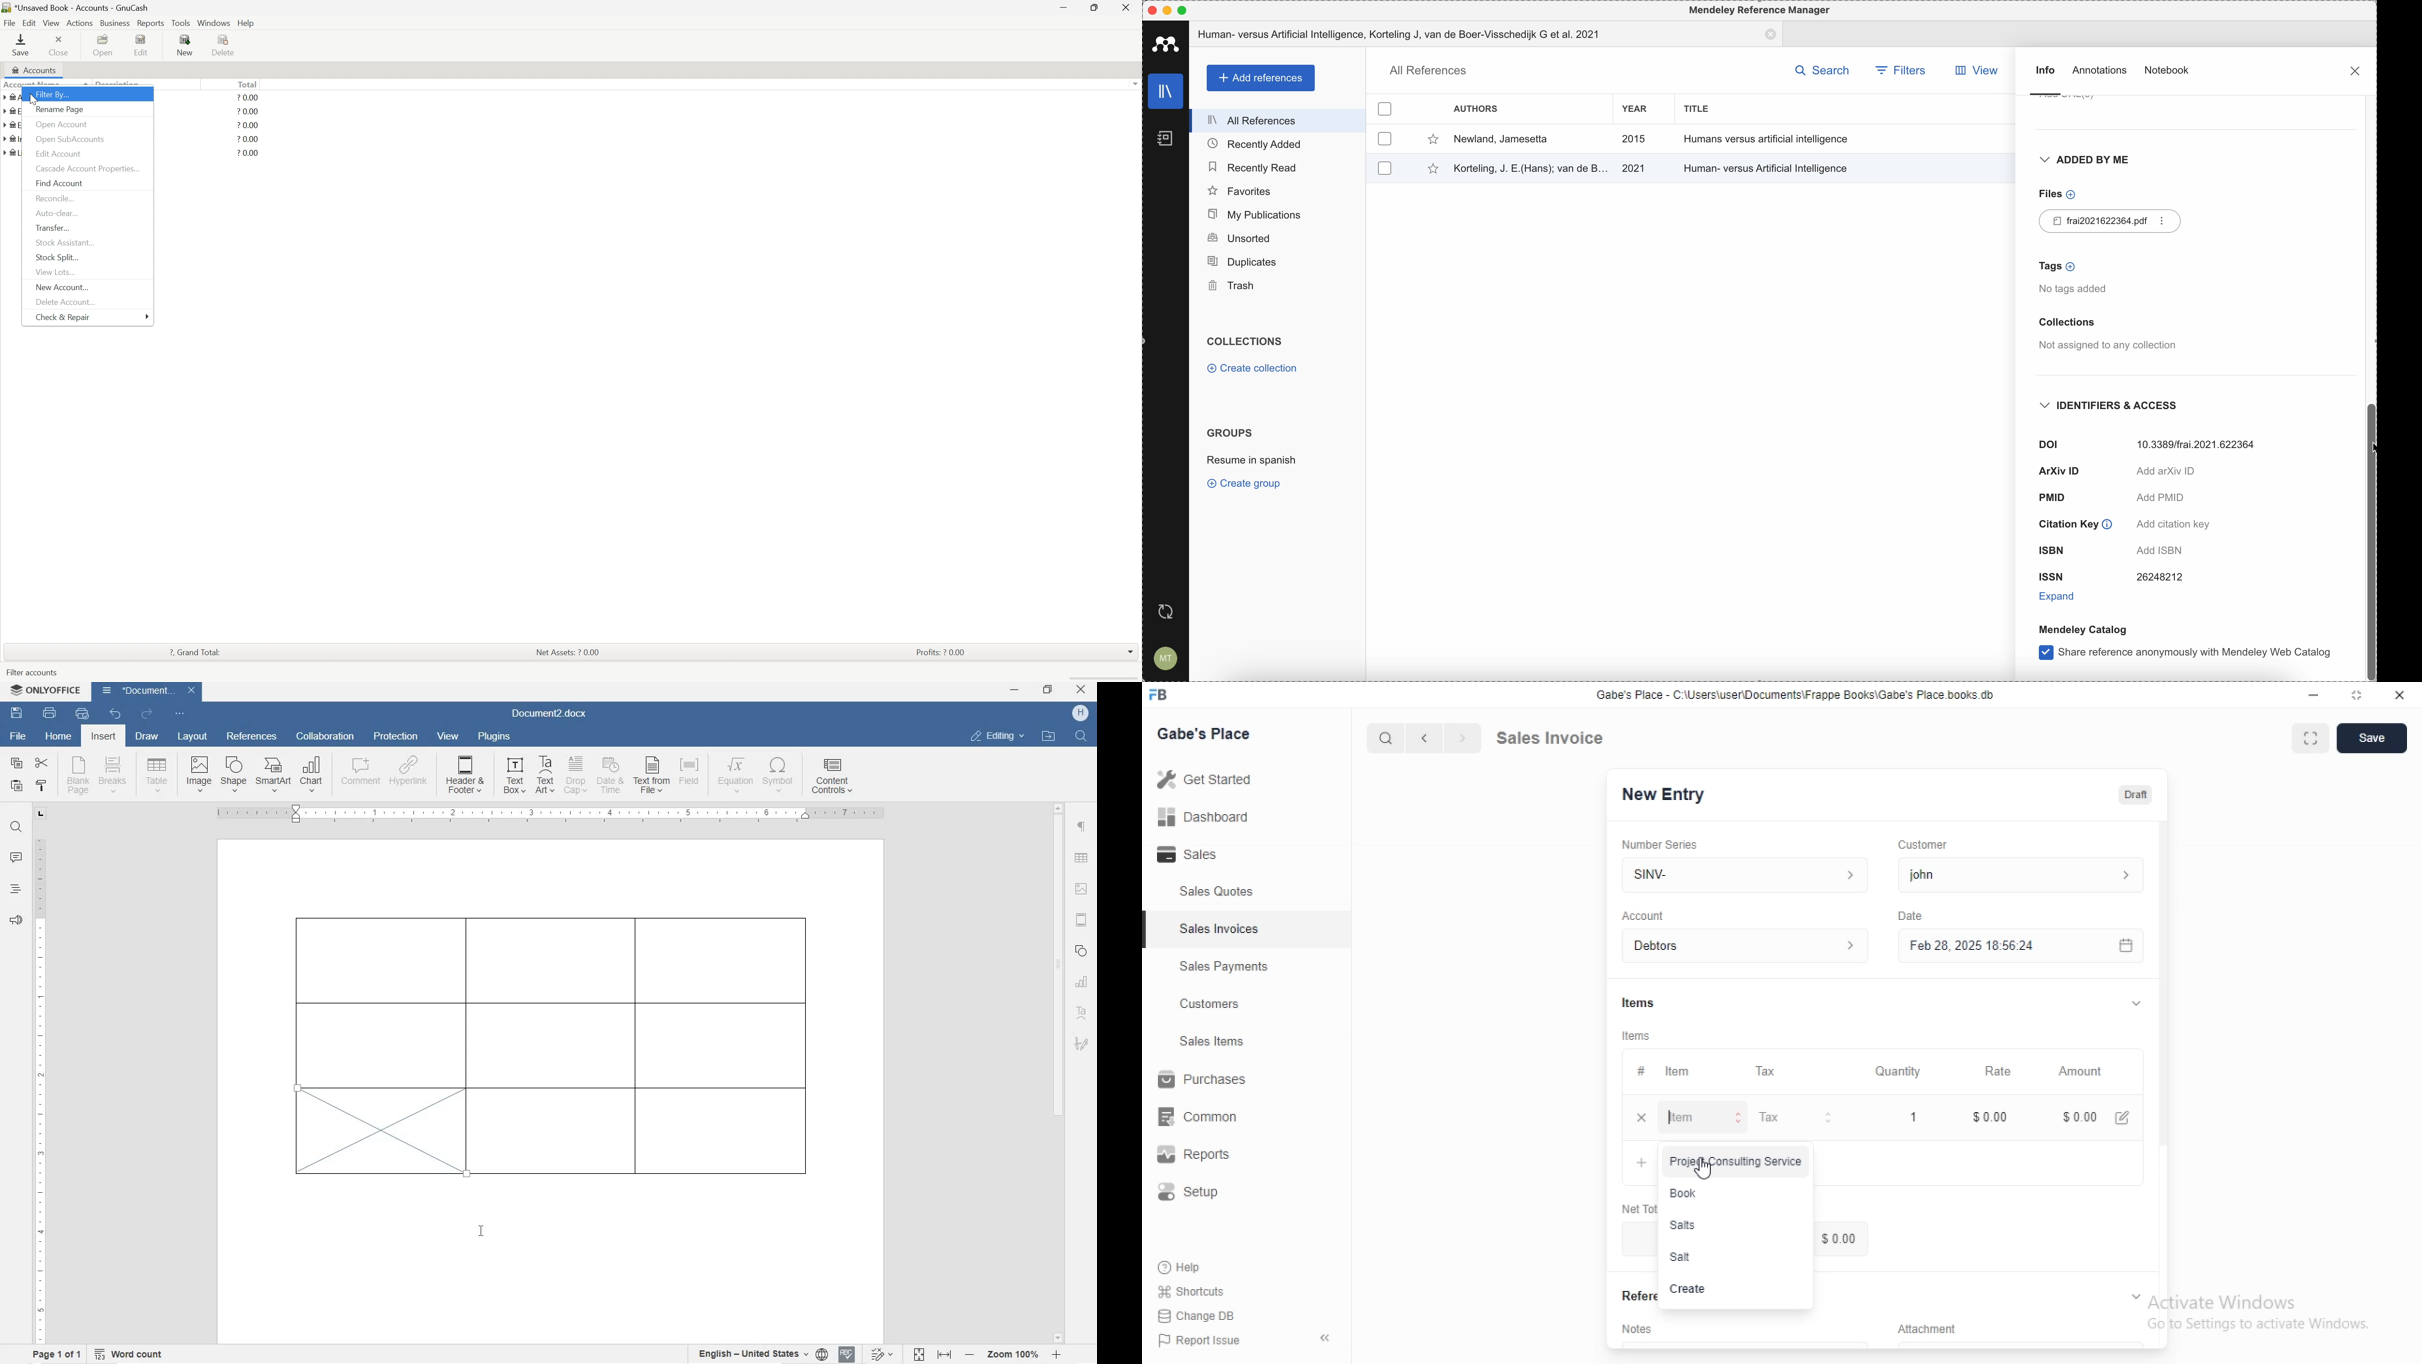 The width and height of the screenshot is (2436, 1372). Describe the element at coordinates (57, 272) in the screenshot. I see `View lots` at that location.